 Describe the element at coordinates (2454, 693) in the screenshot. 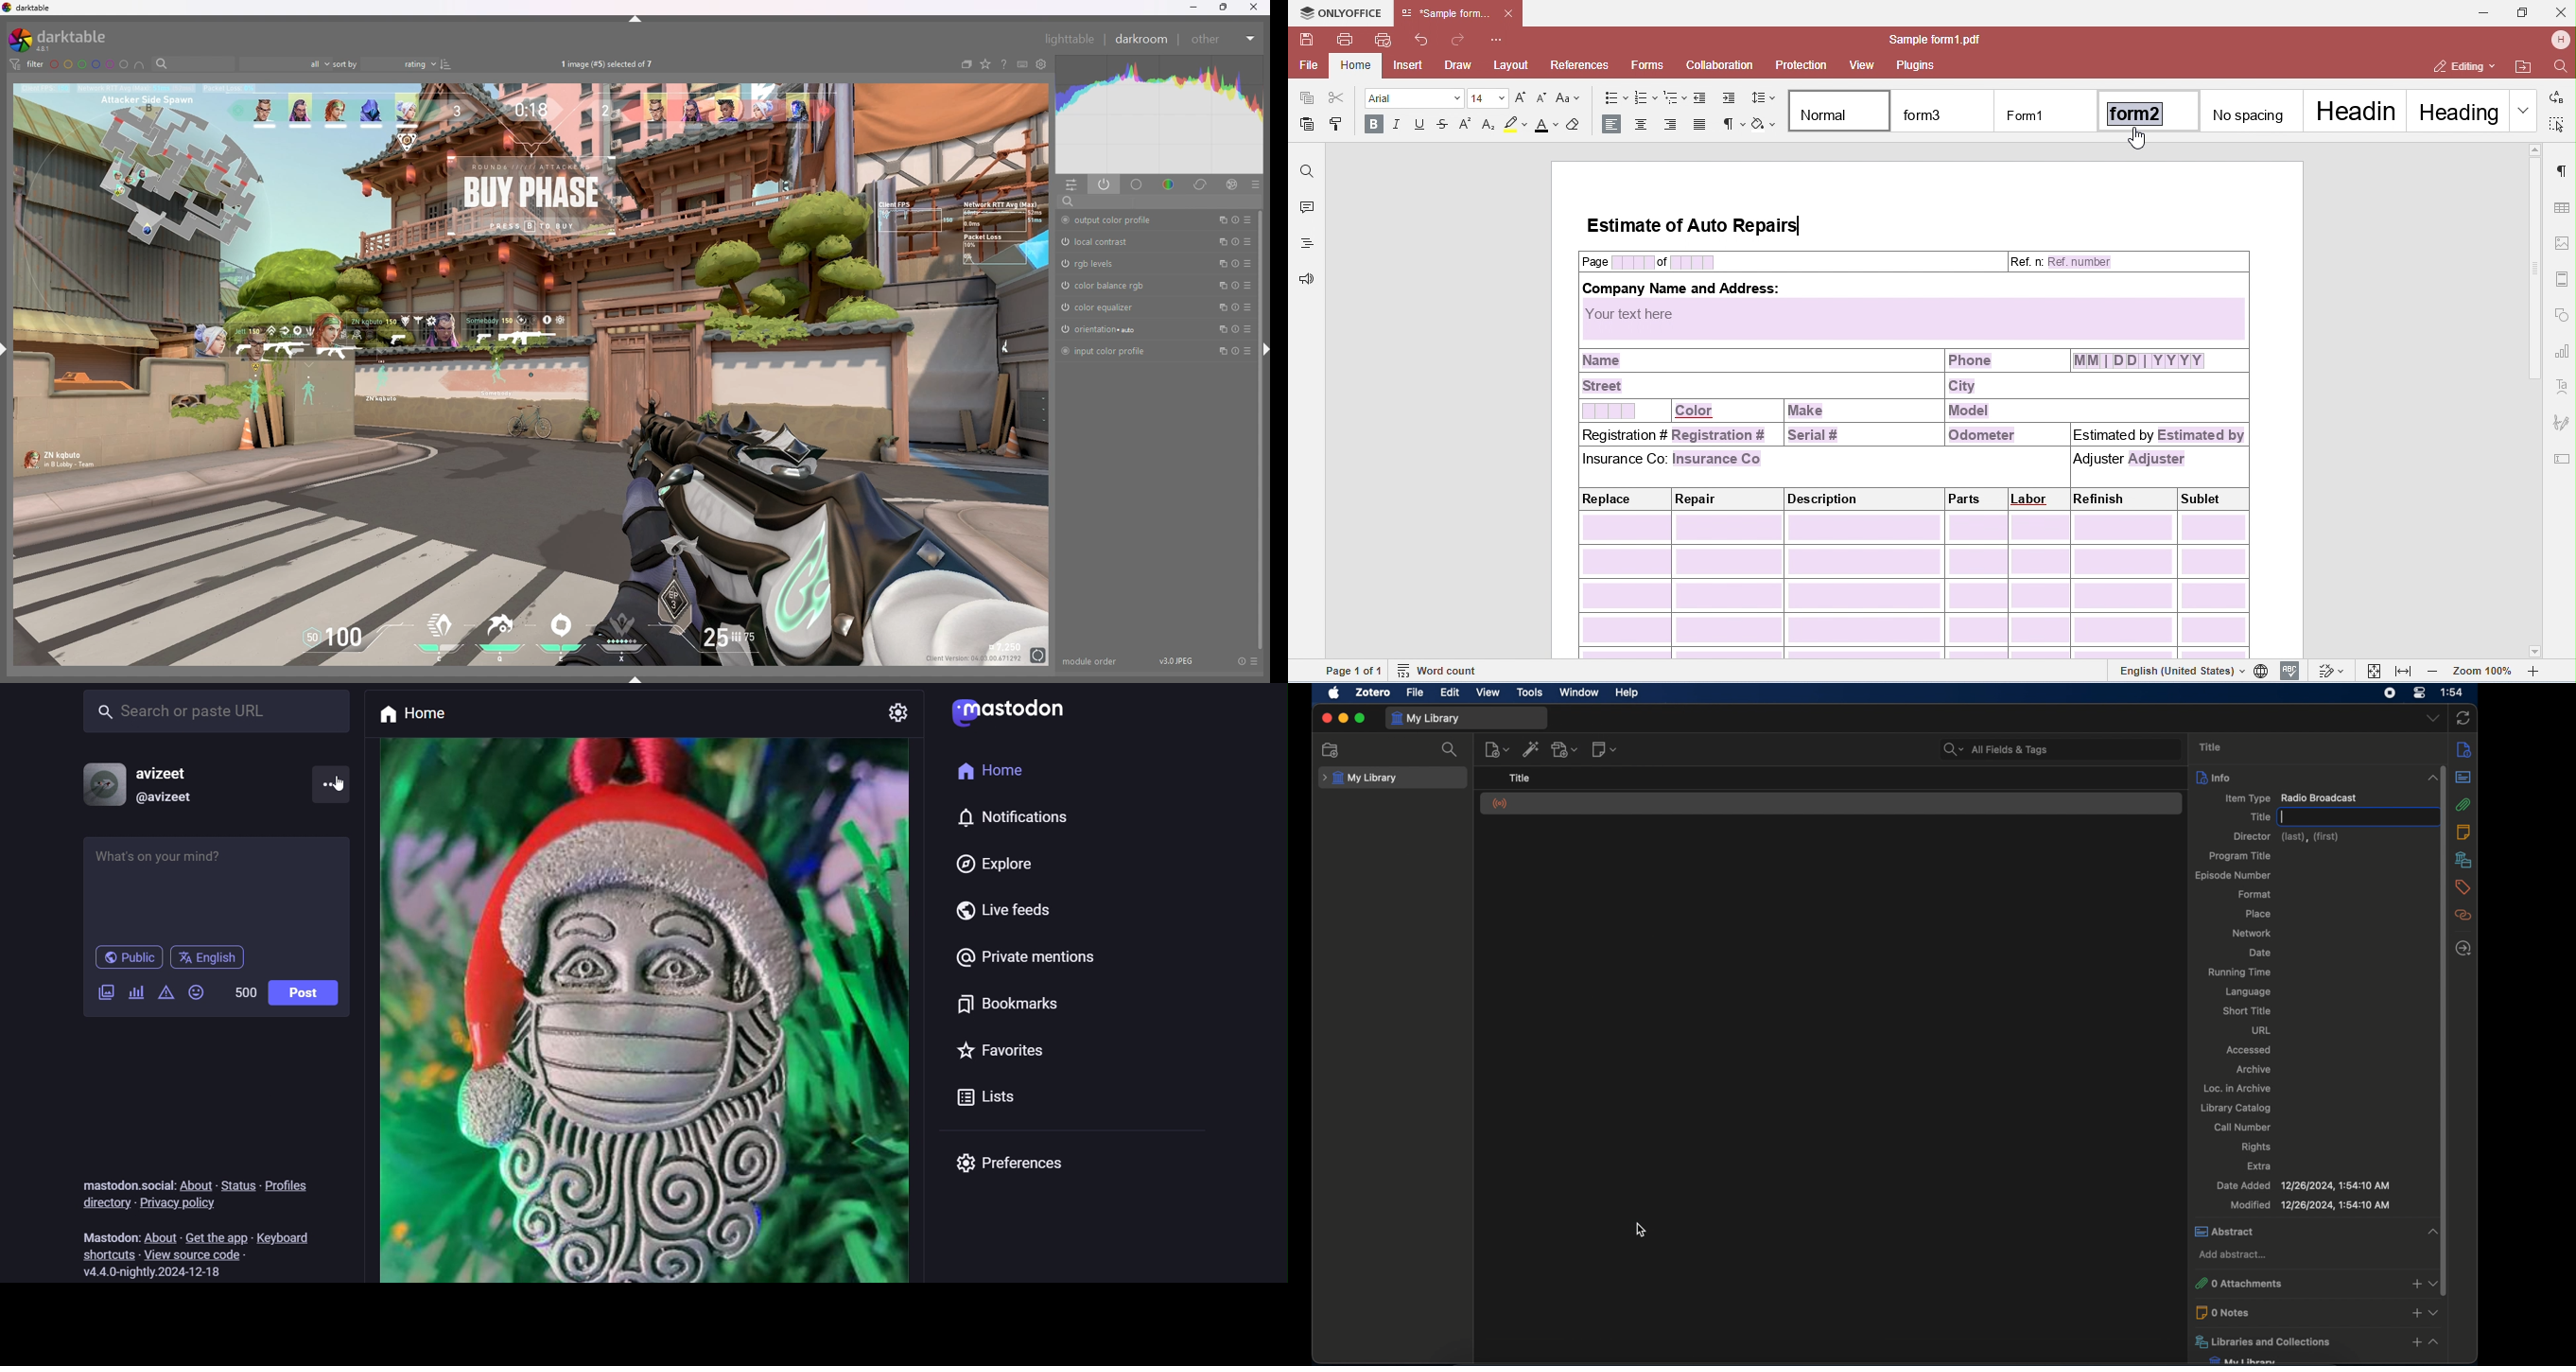

I see `1:54` at that location.